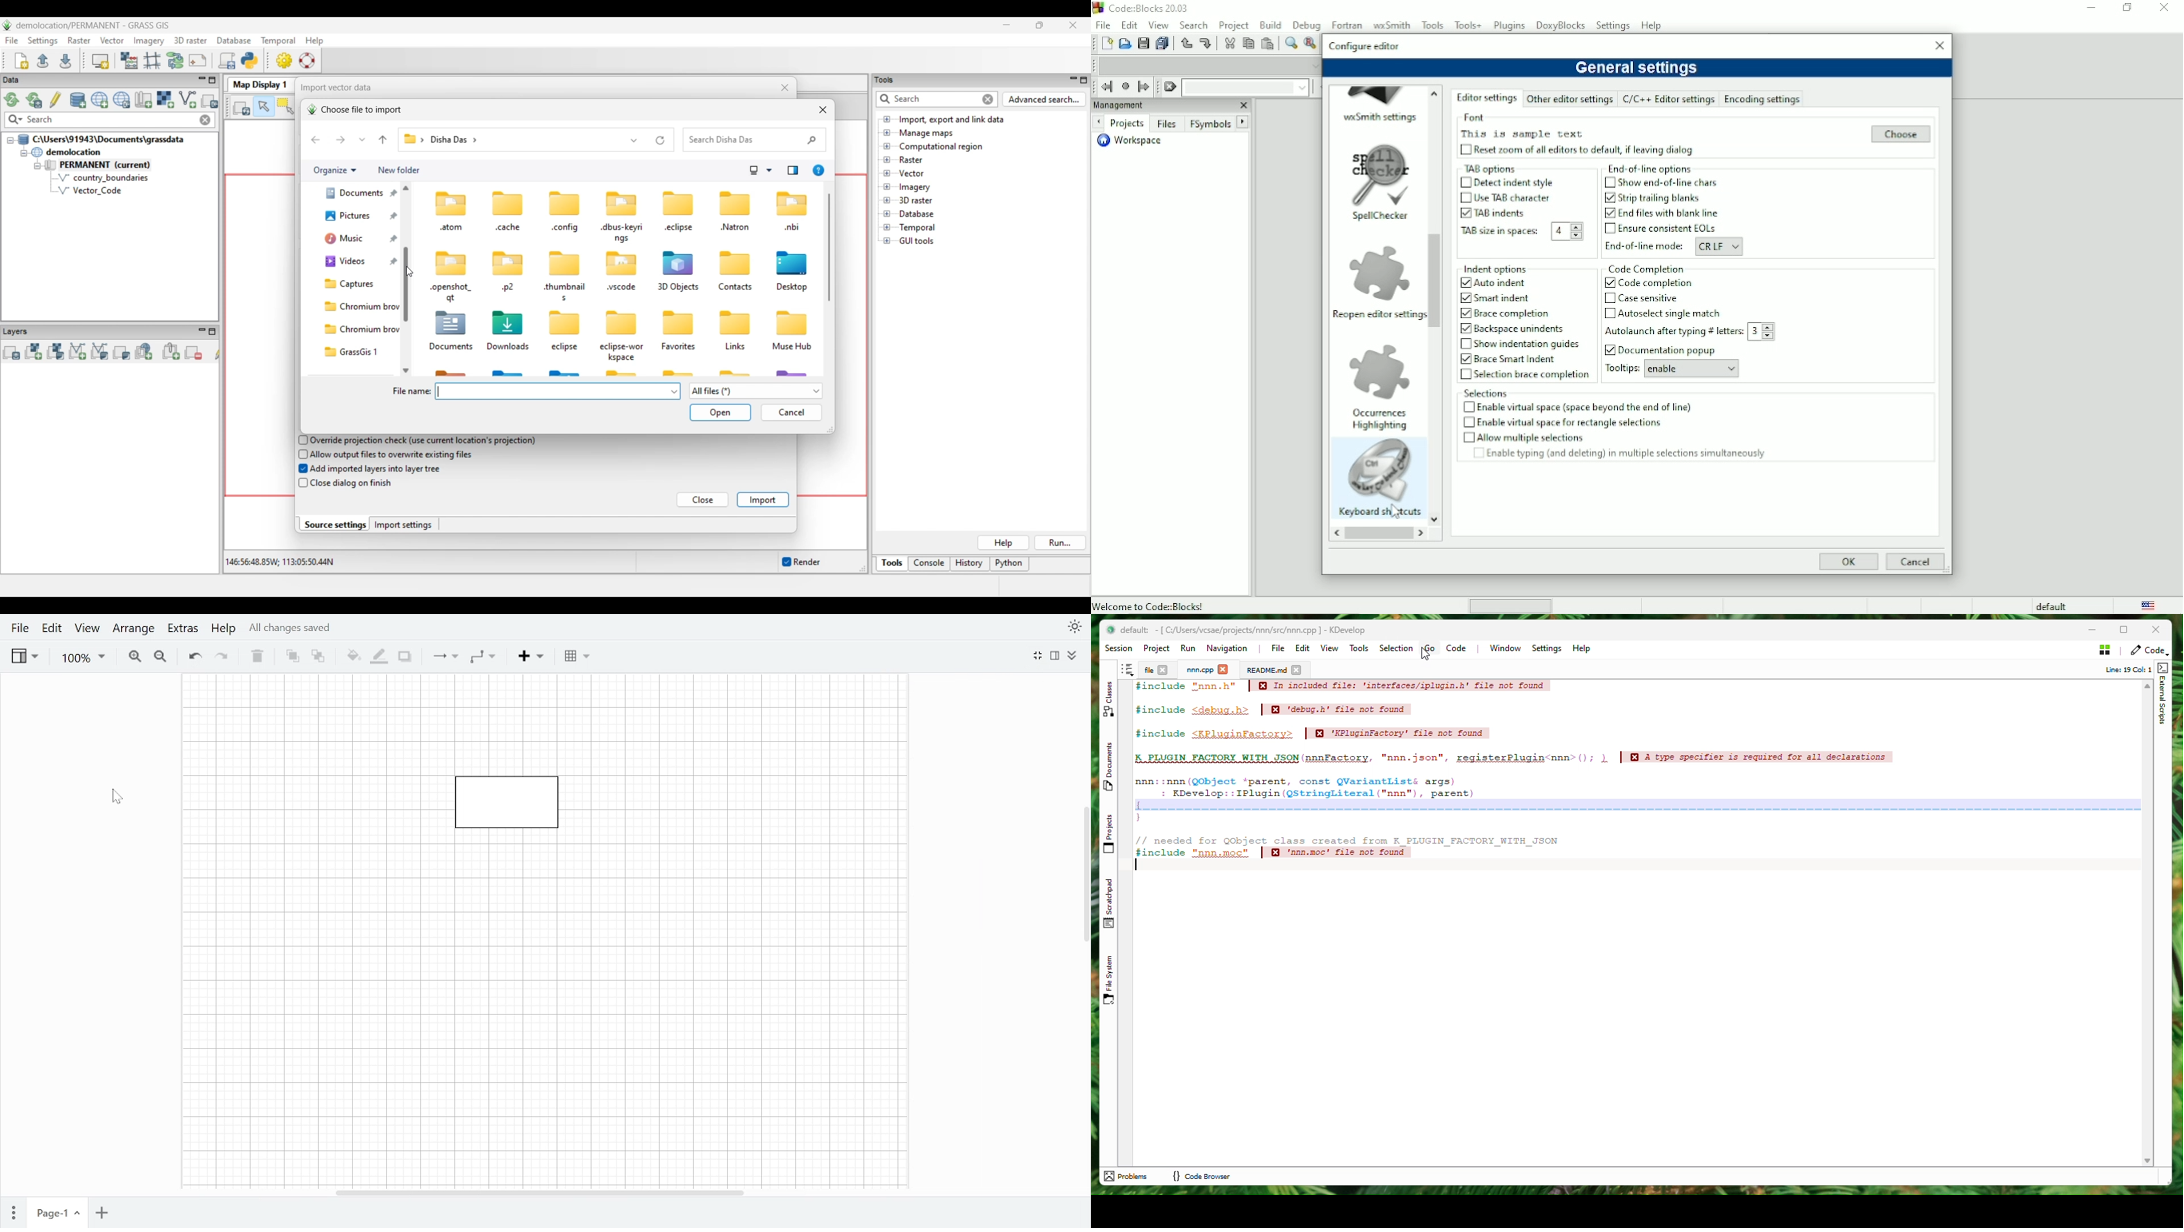  I want to click on Cursor, so click(117, 796).